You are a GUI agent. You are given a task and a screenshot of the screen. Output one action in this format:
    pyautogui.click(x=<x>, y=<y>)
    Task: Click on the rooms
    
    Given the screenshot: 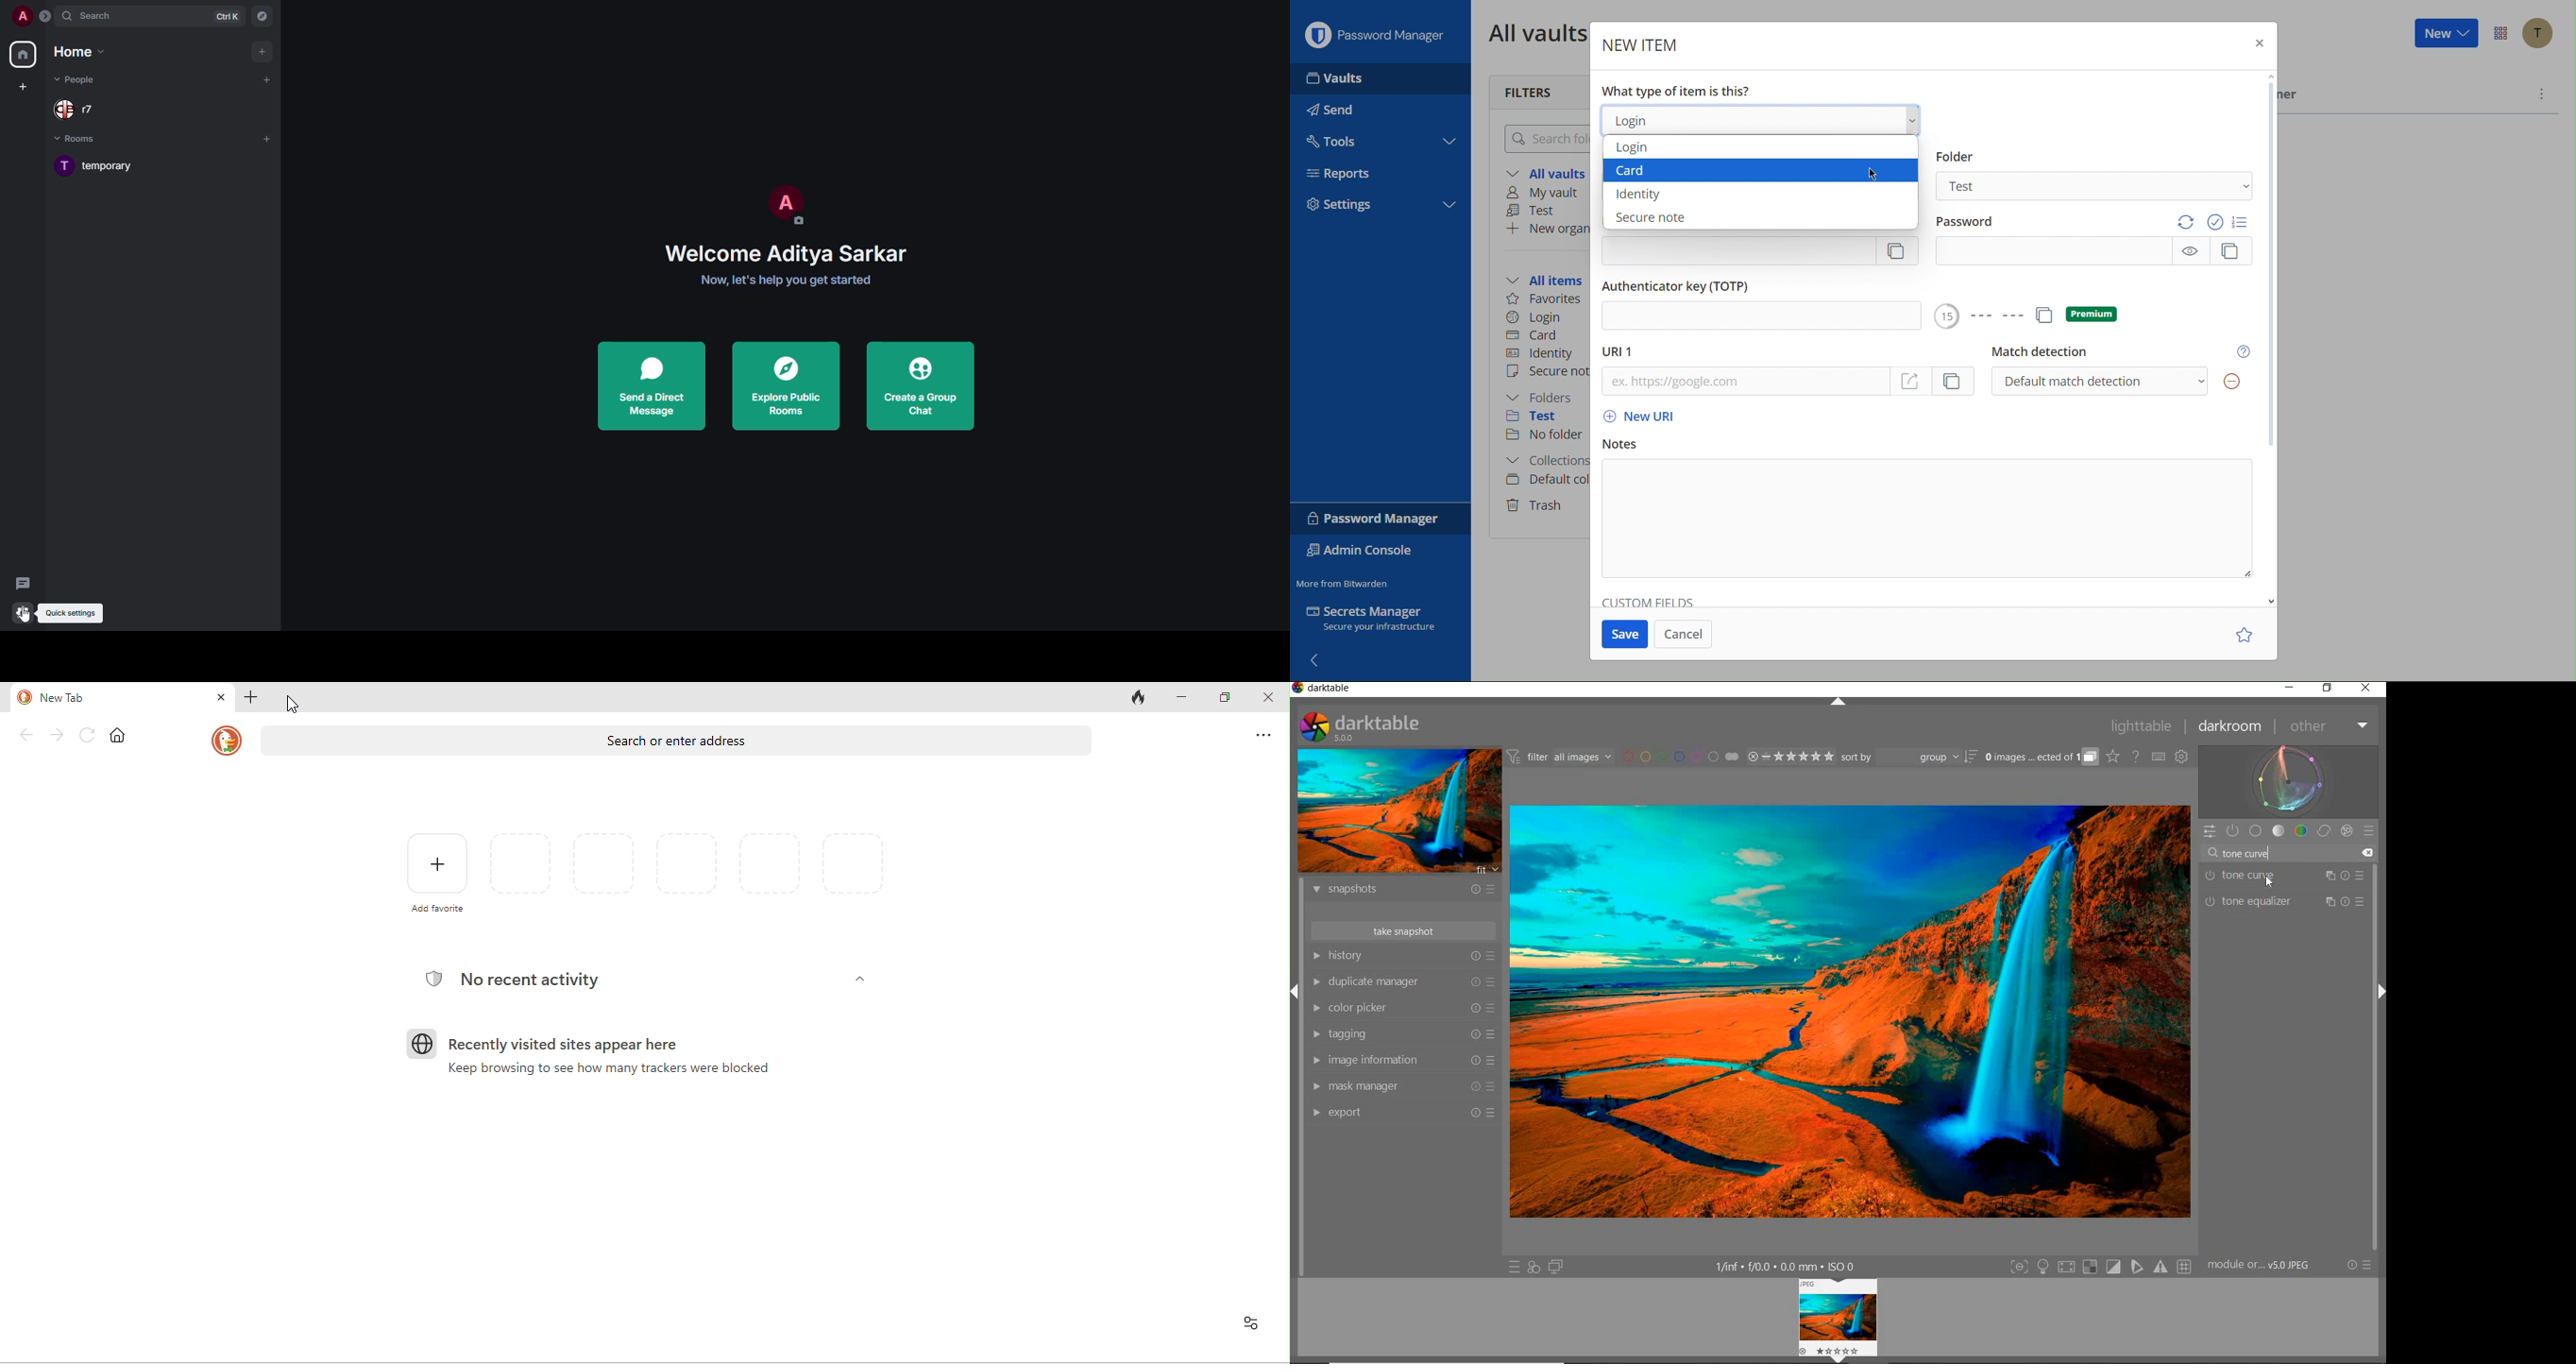 What is the action you would take?
    pyautogui.click(x=83, y=140)
    